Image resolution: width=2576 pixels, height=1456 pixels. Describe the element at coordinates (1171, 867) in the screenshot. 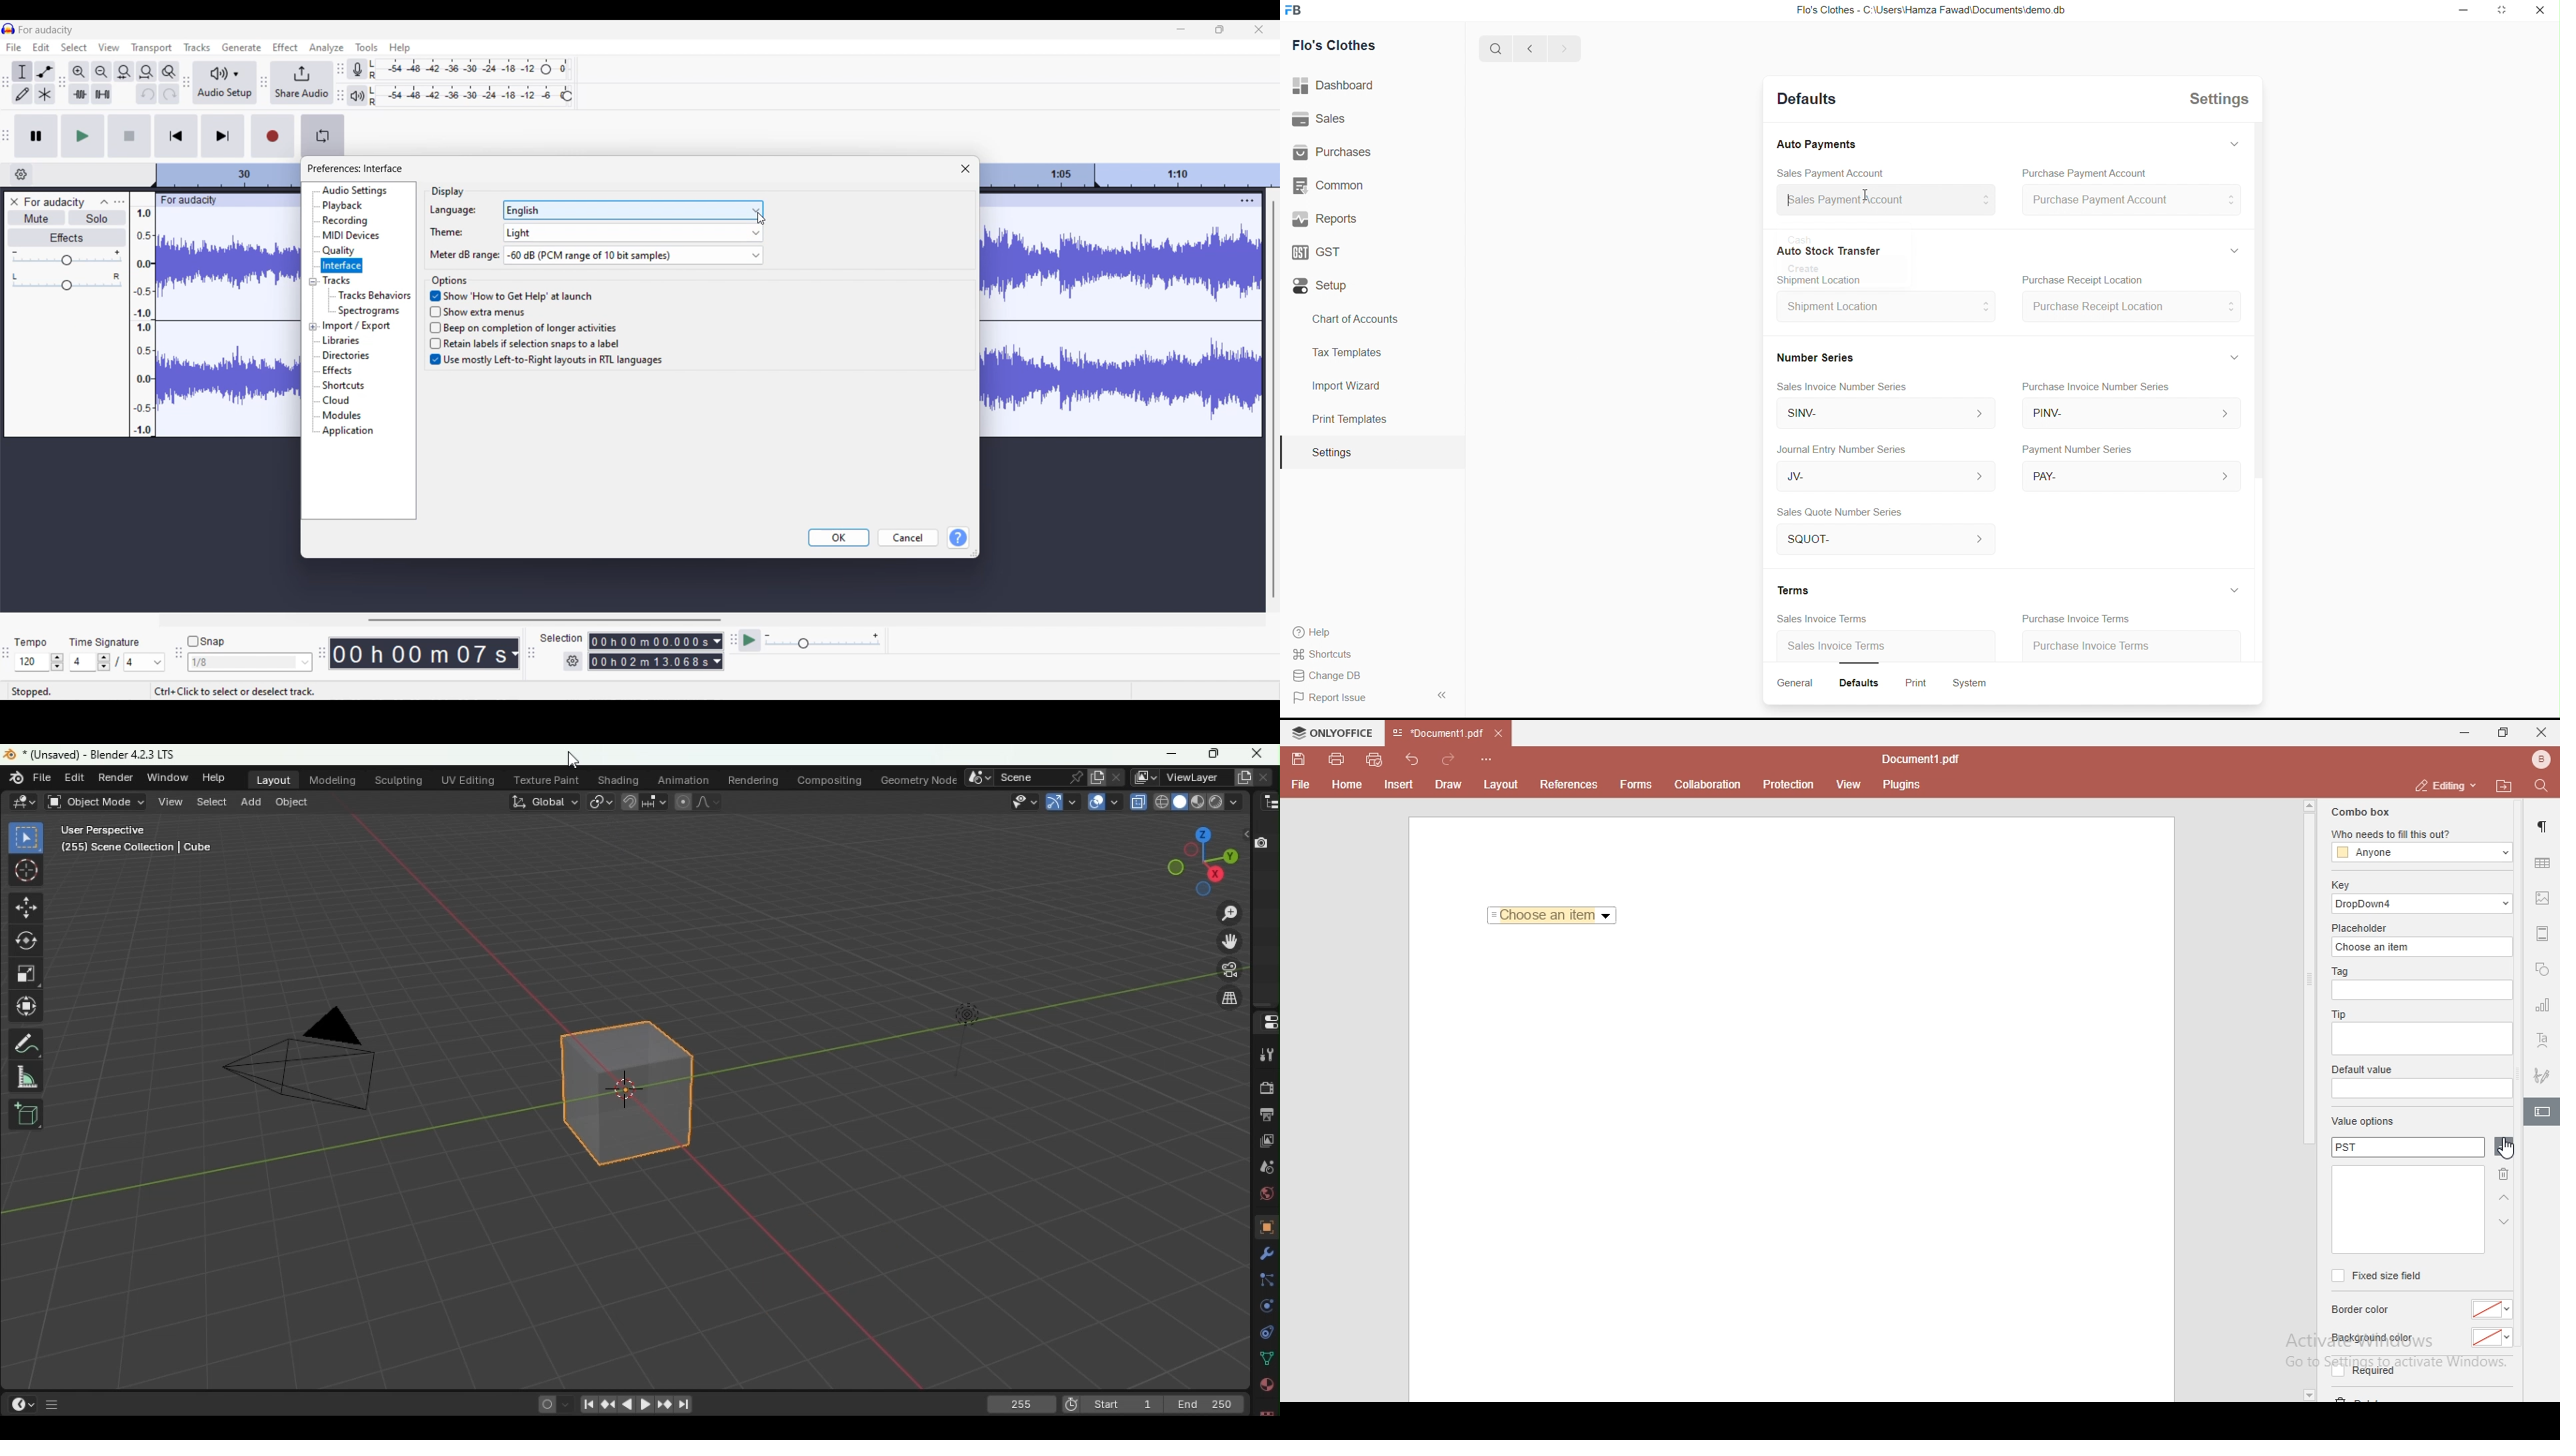

I see `Rotate the view` at that location.